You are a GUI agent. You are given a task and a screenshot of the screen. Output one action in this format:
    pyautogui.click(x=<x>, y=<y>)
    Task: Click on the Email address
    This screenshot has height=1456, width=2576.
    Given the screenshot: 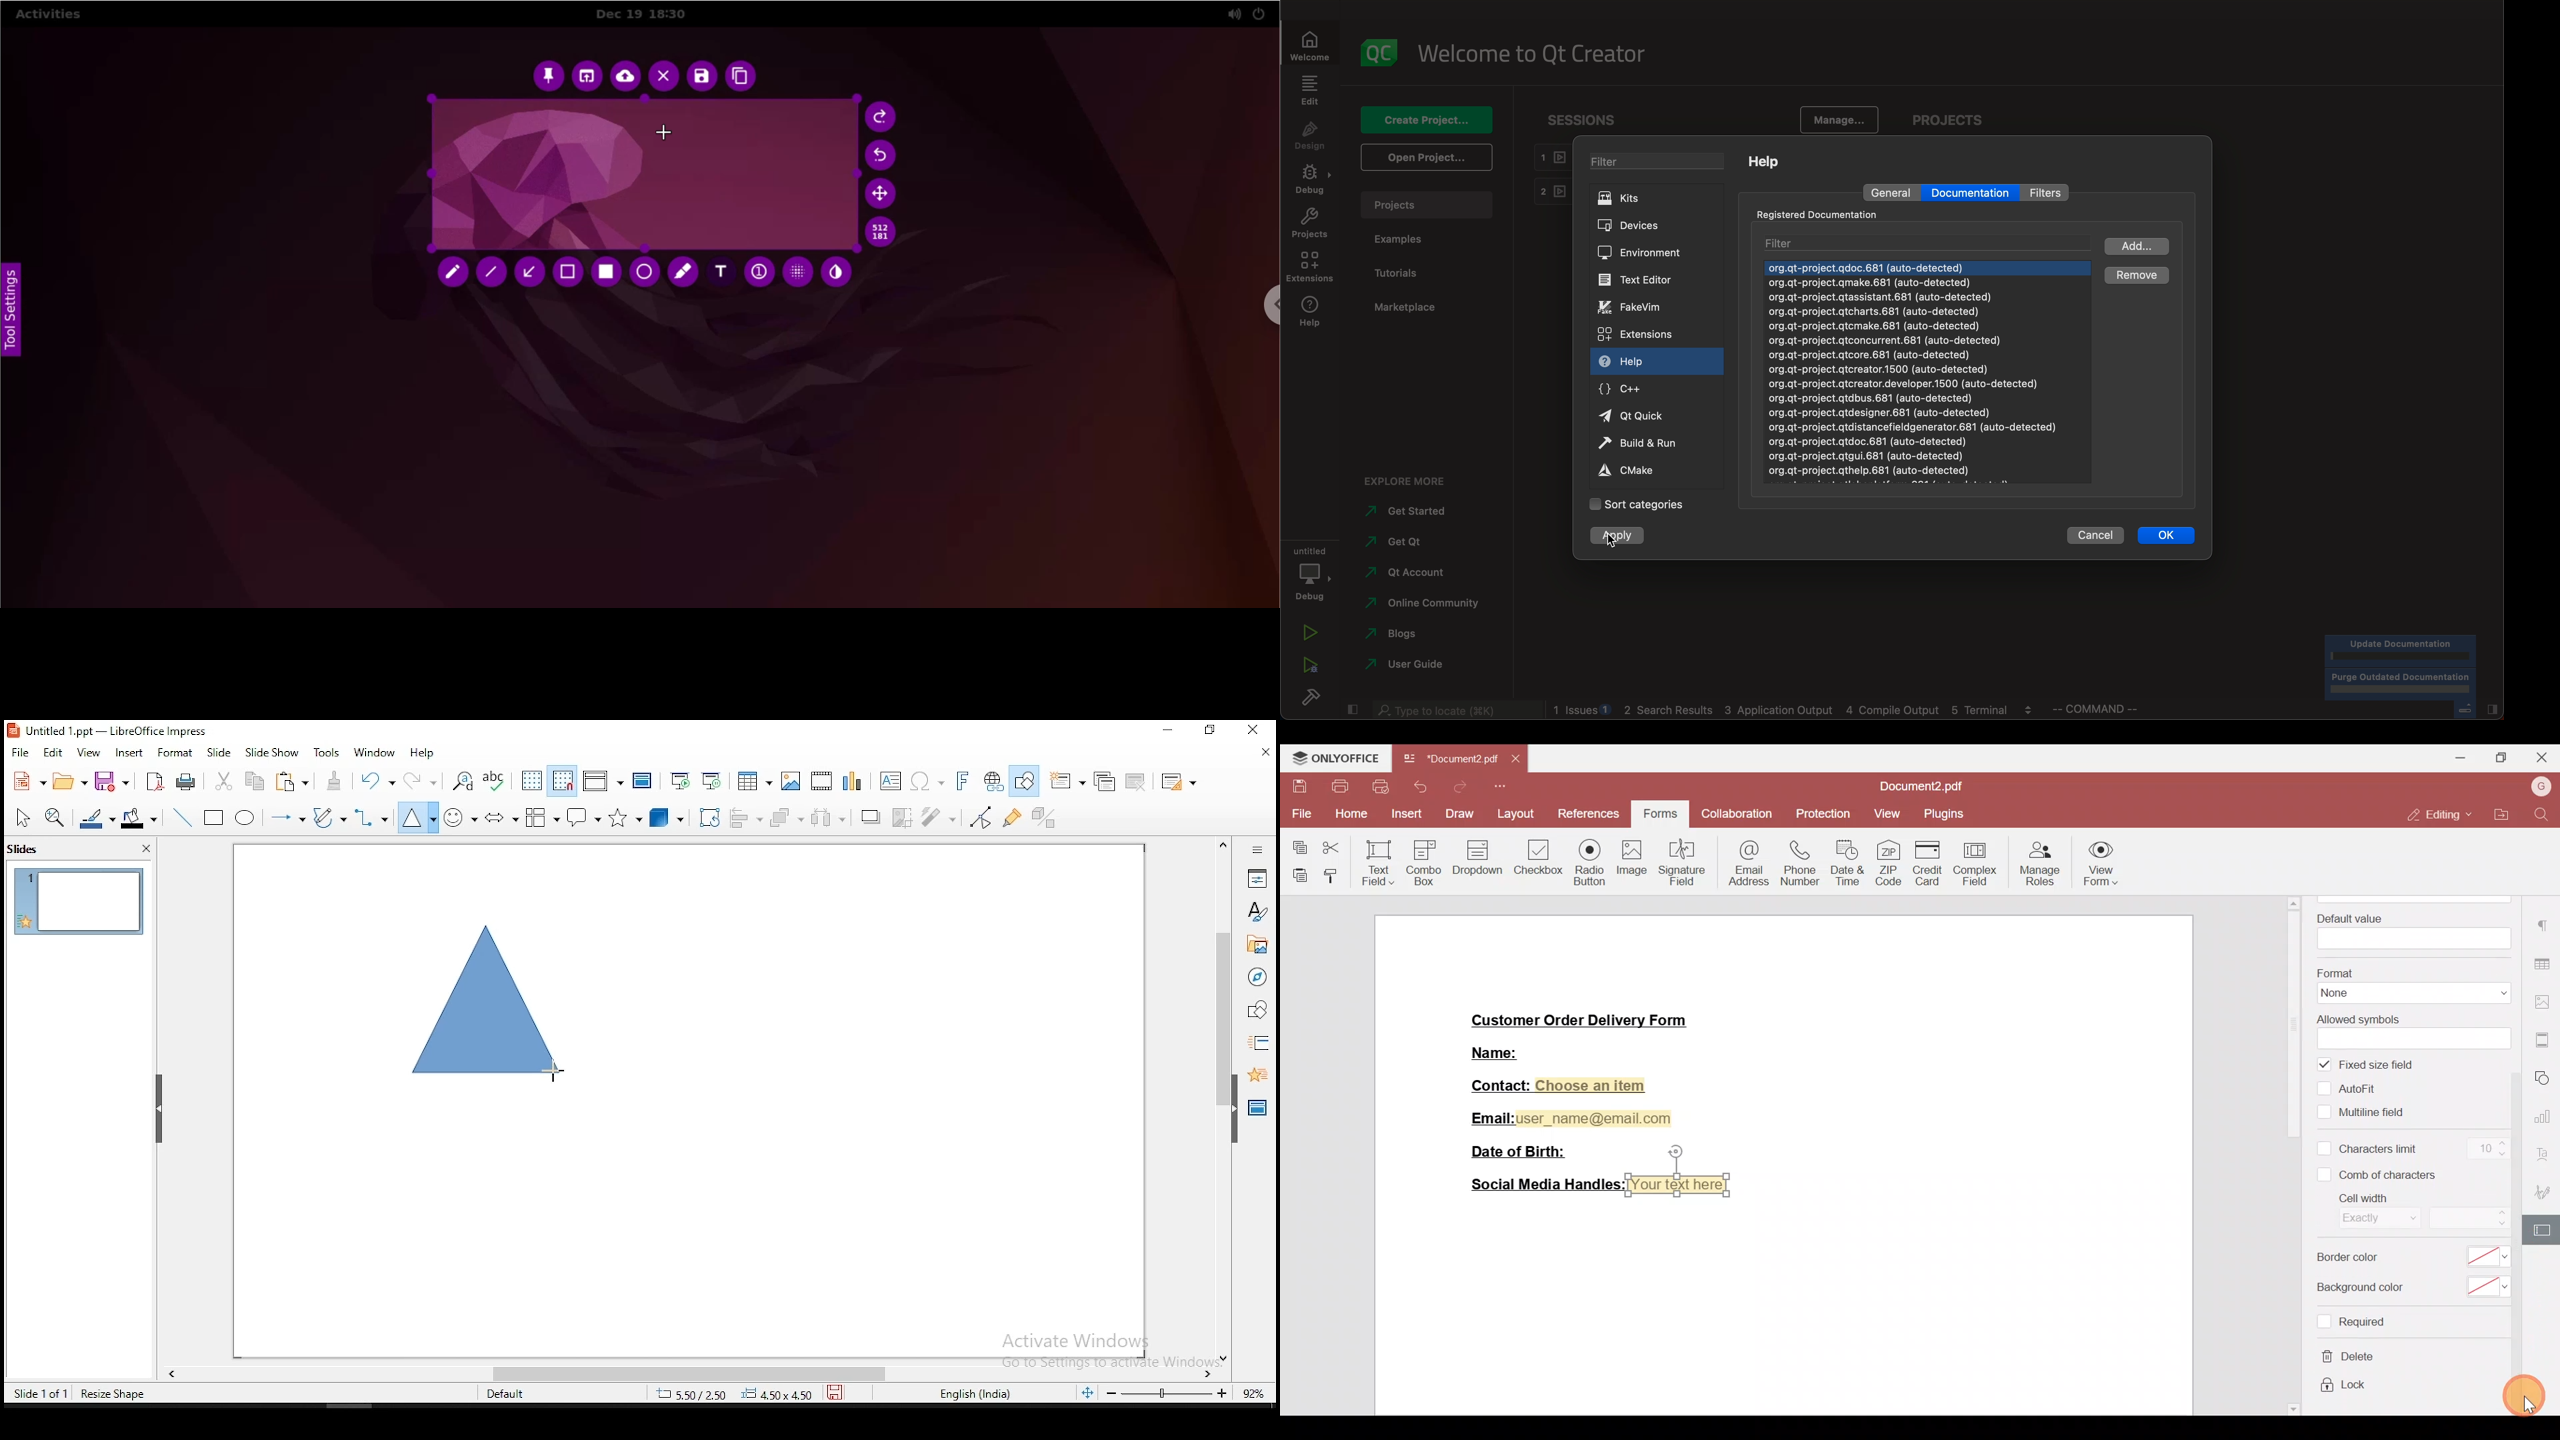 What is the action you would take?
    pyautogui.click(x=1743, y=865)
    